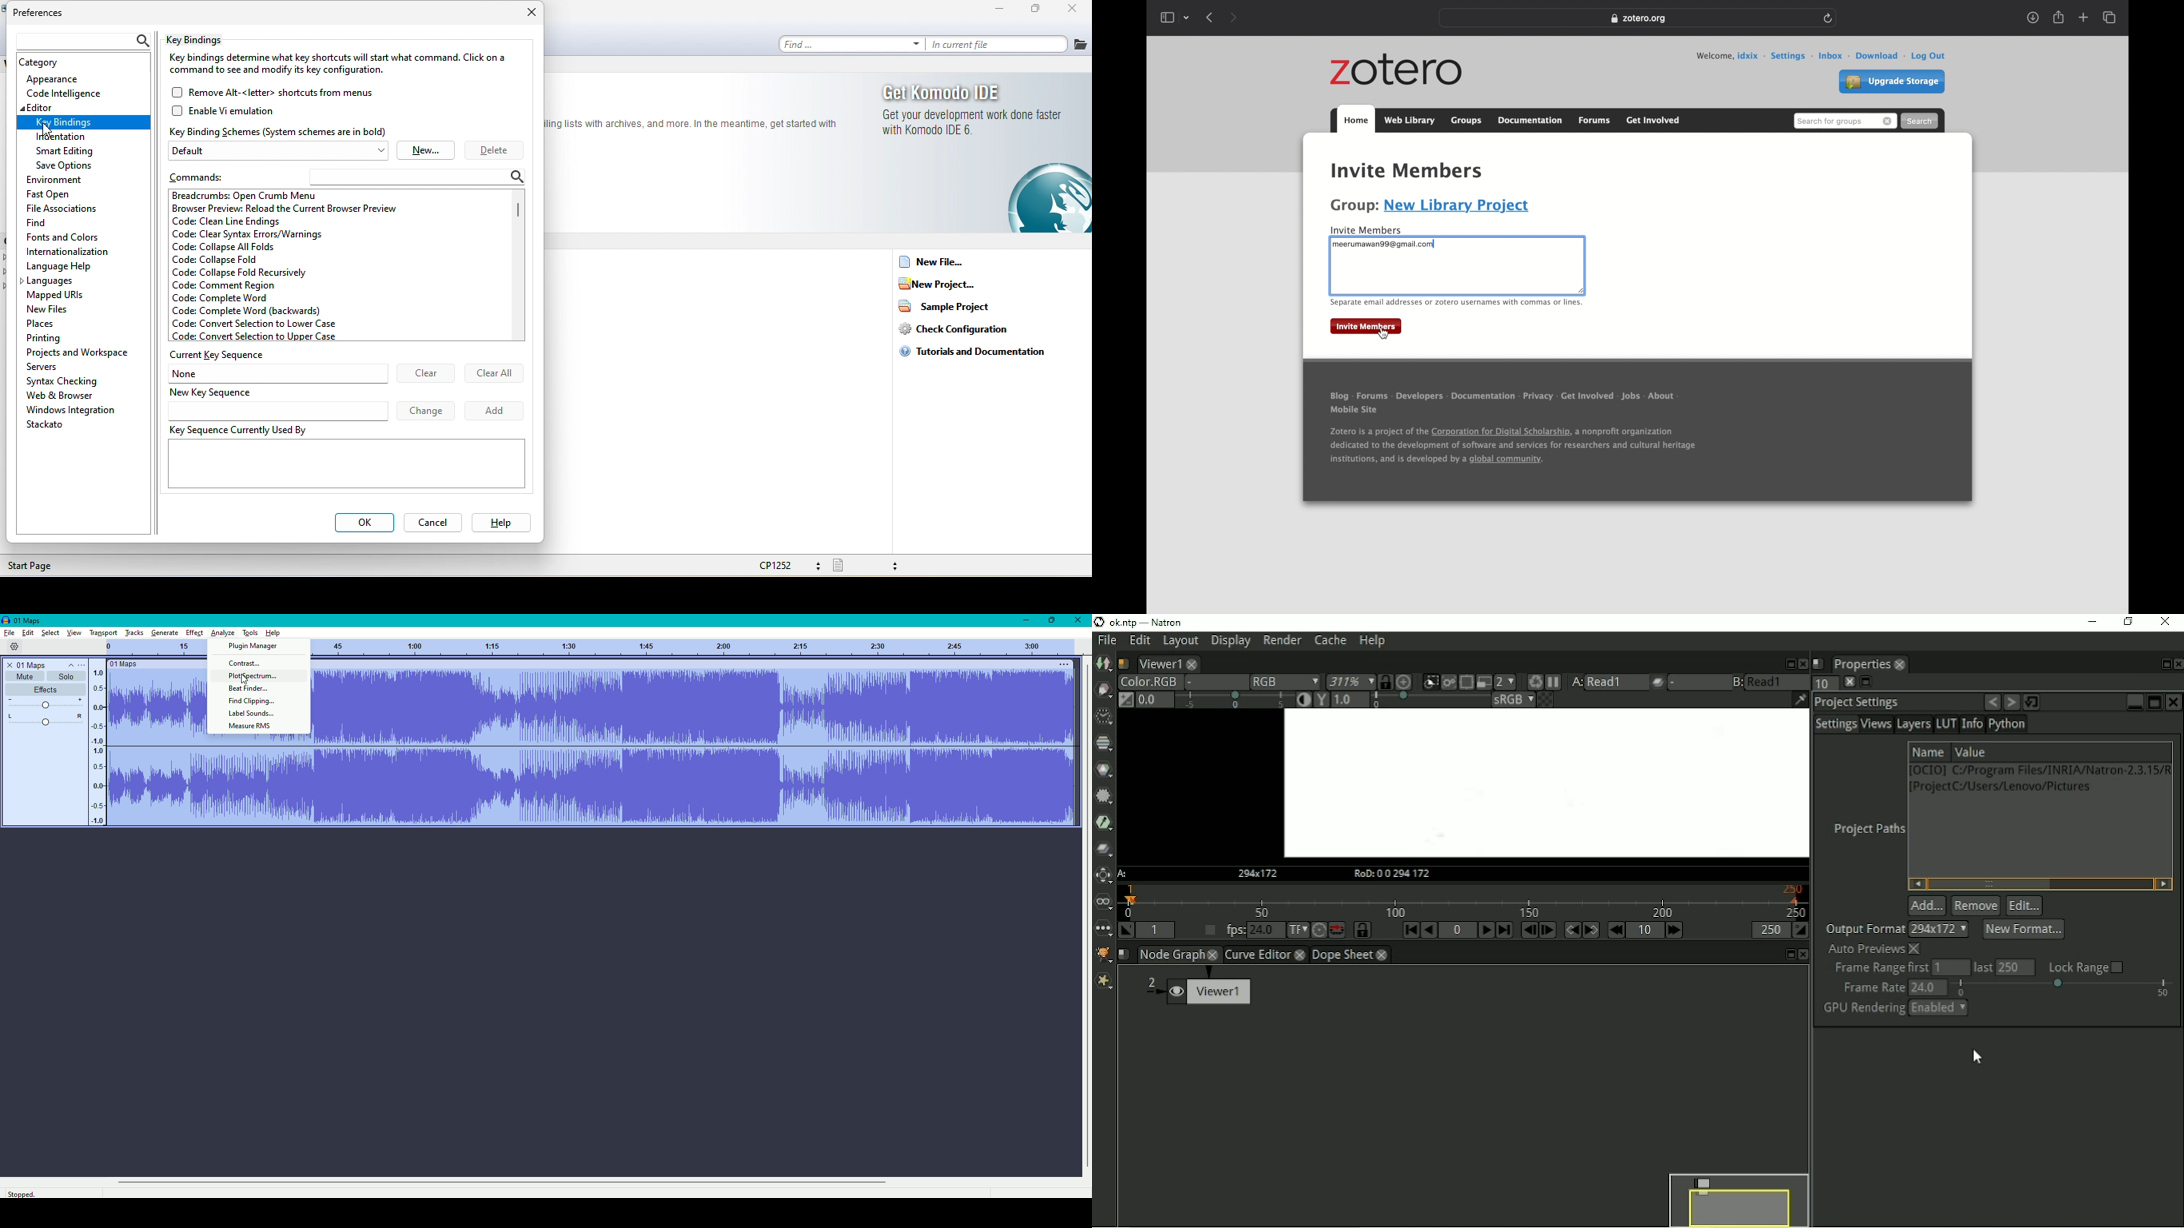 Image resolution: width=2184 pixels, height=1232 pixels. Describe the element at coordinates (1751, 55) in the screenshot. I see `user id` at that location.